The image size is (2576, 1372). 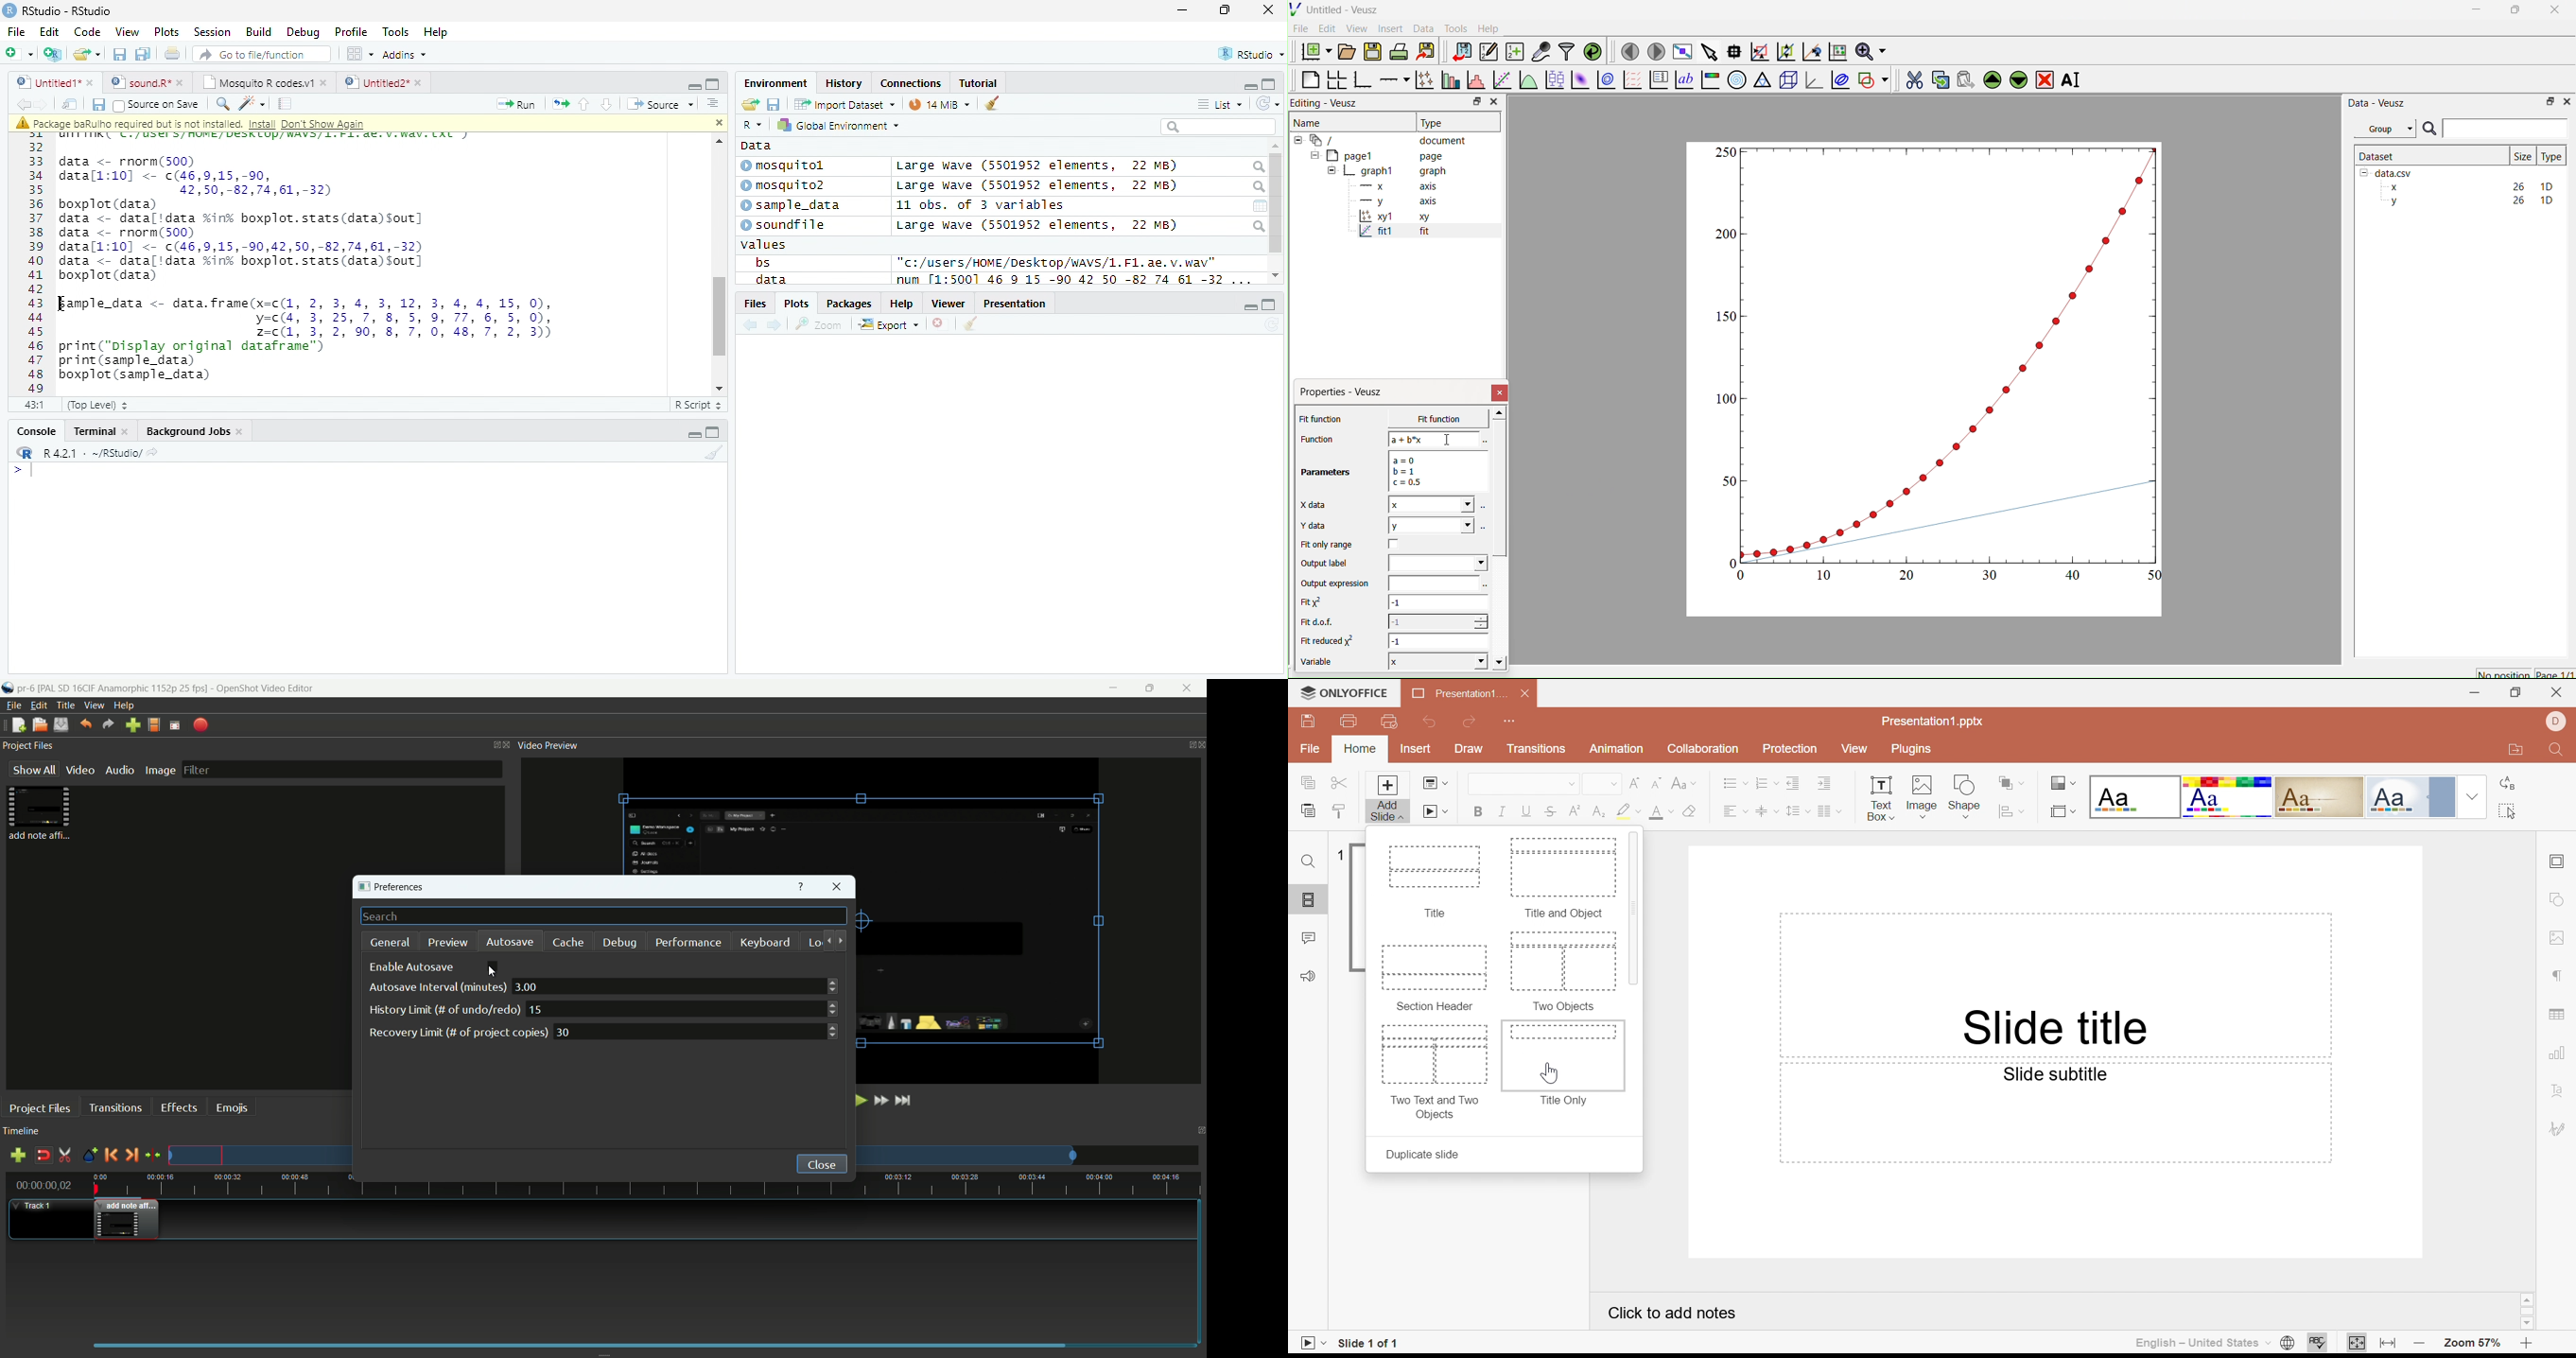 I want to click on delete file, so click(x=942, y=323).